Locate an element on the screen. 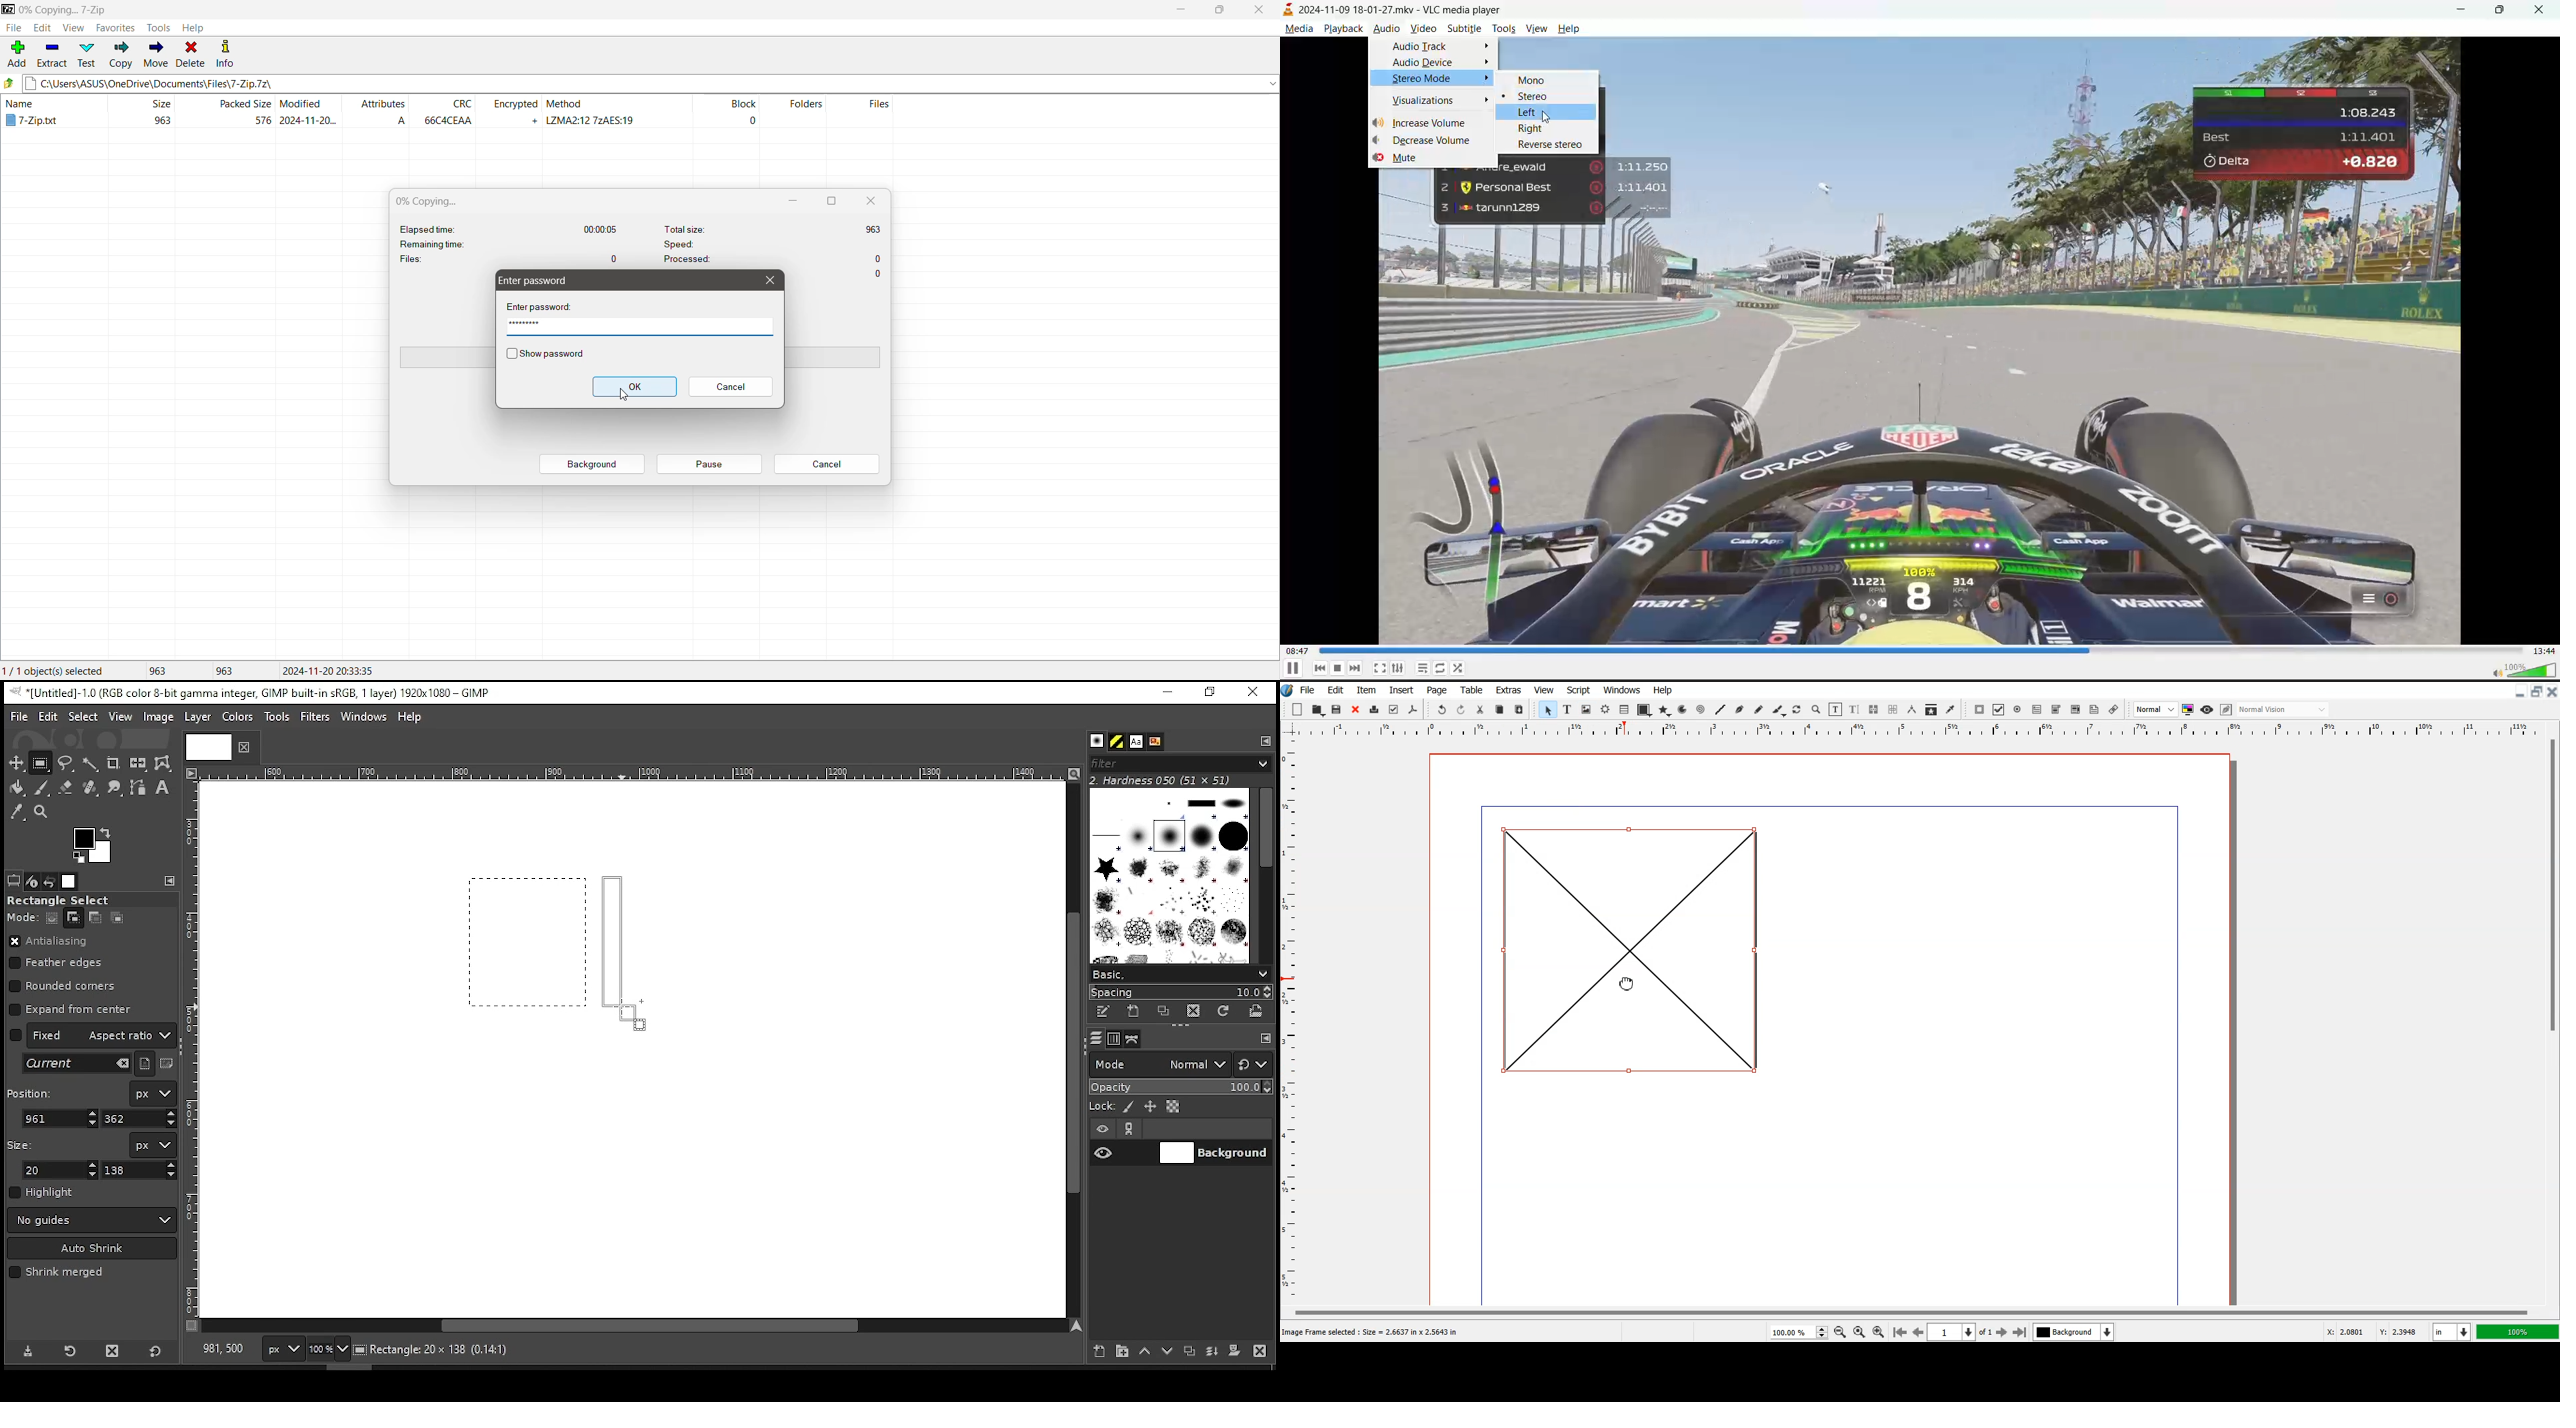 Image resolution: width=2576 pixels, height=1428 pixels. audio track is located at coordinates (1420, 48).